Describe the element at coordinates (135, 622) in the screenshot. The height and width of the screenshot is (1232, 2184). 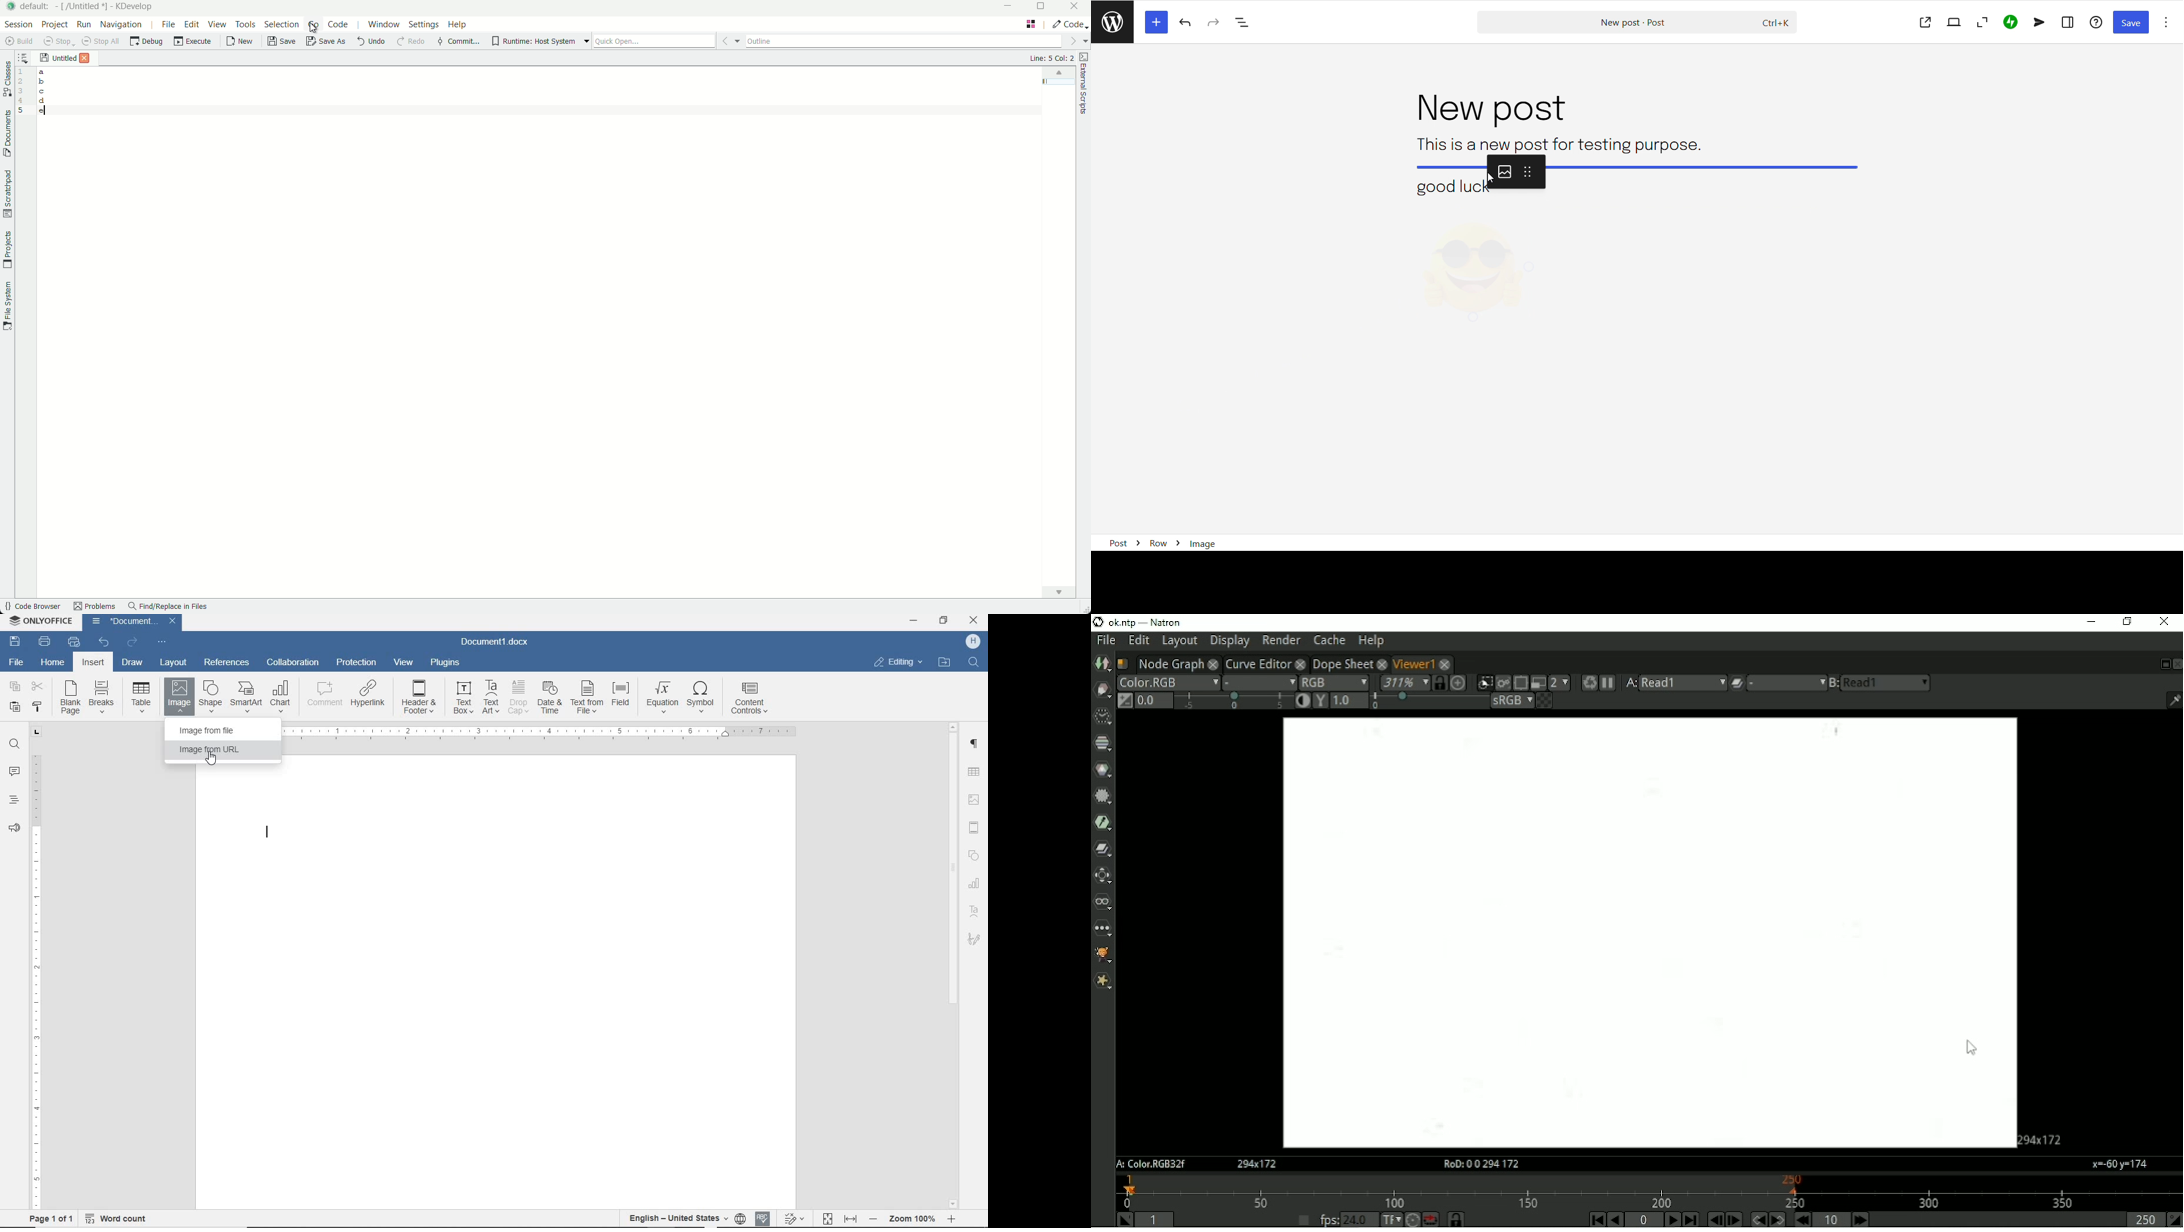
I see `Document1(document name)` at that location.